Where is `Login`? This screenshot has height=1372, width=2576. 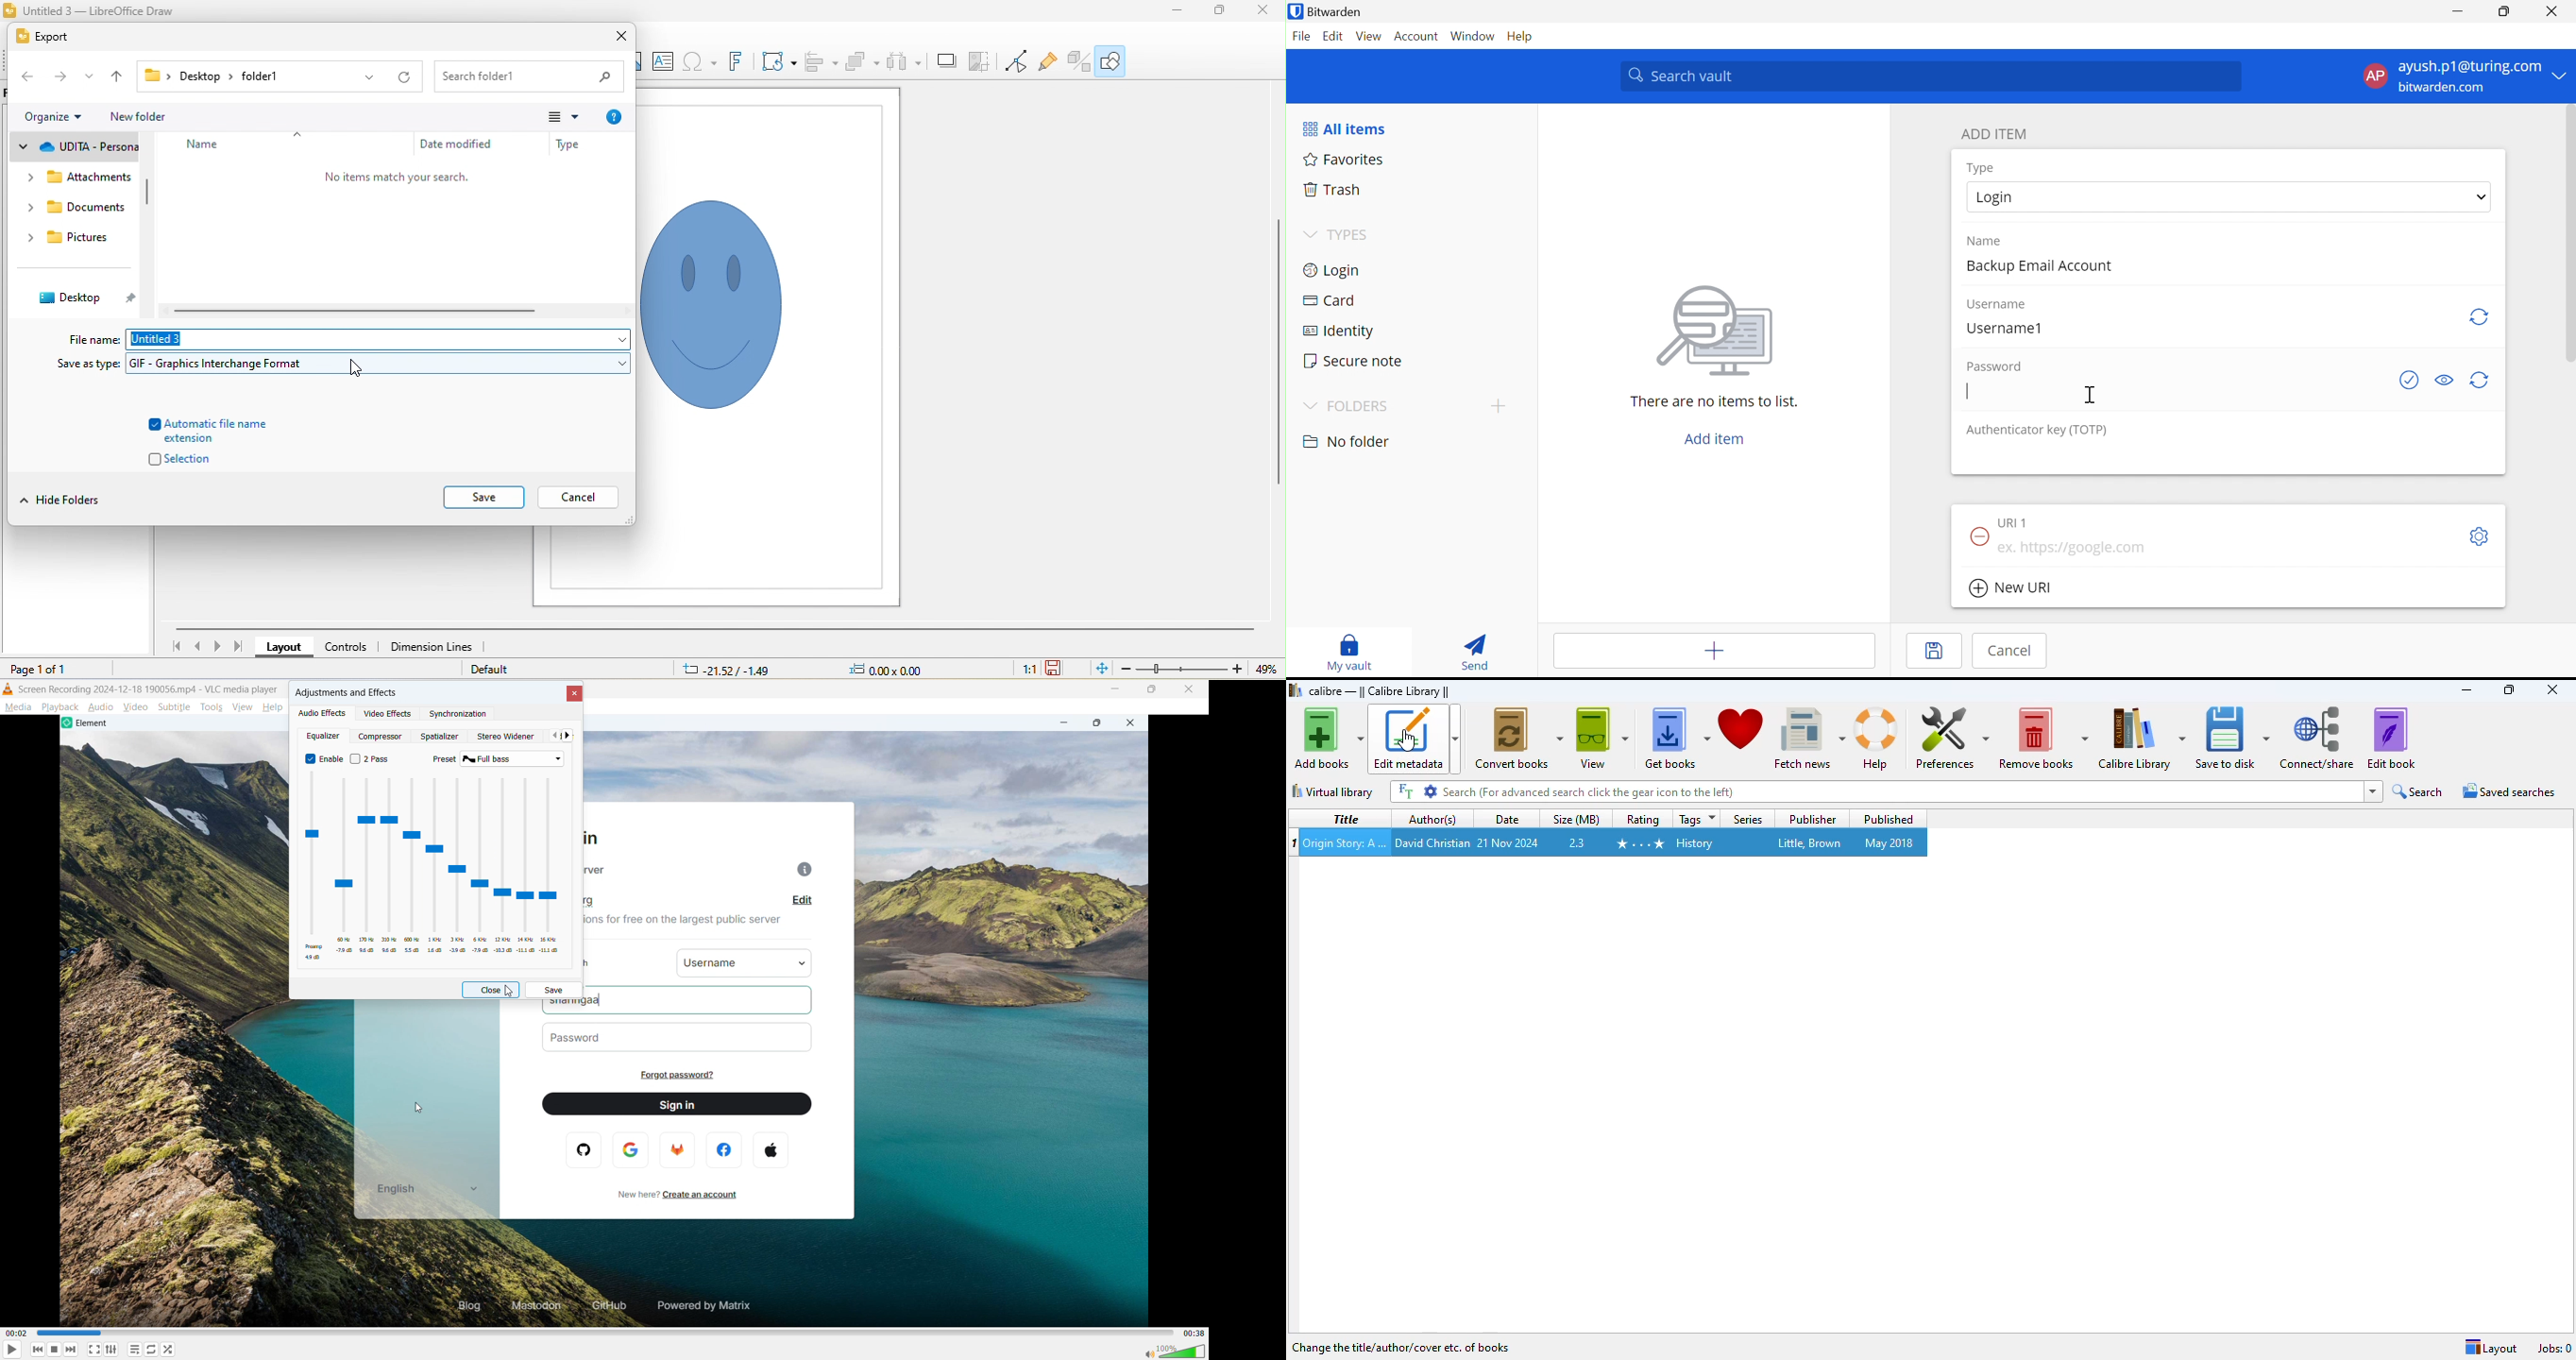 Login is located at coordinates (1334, 270).